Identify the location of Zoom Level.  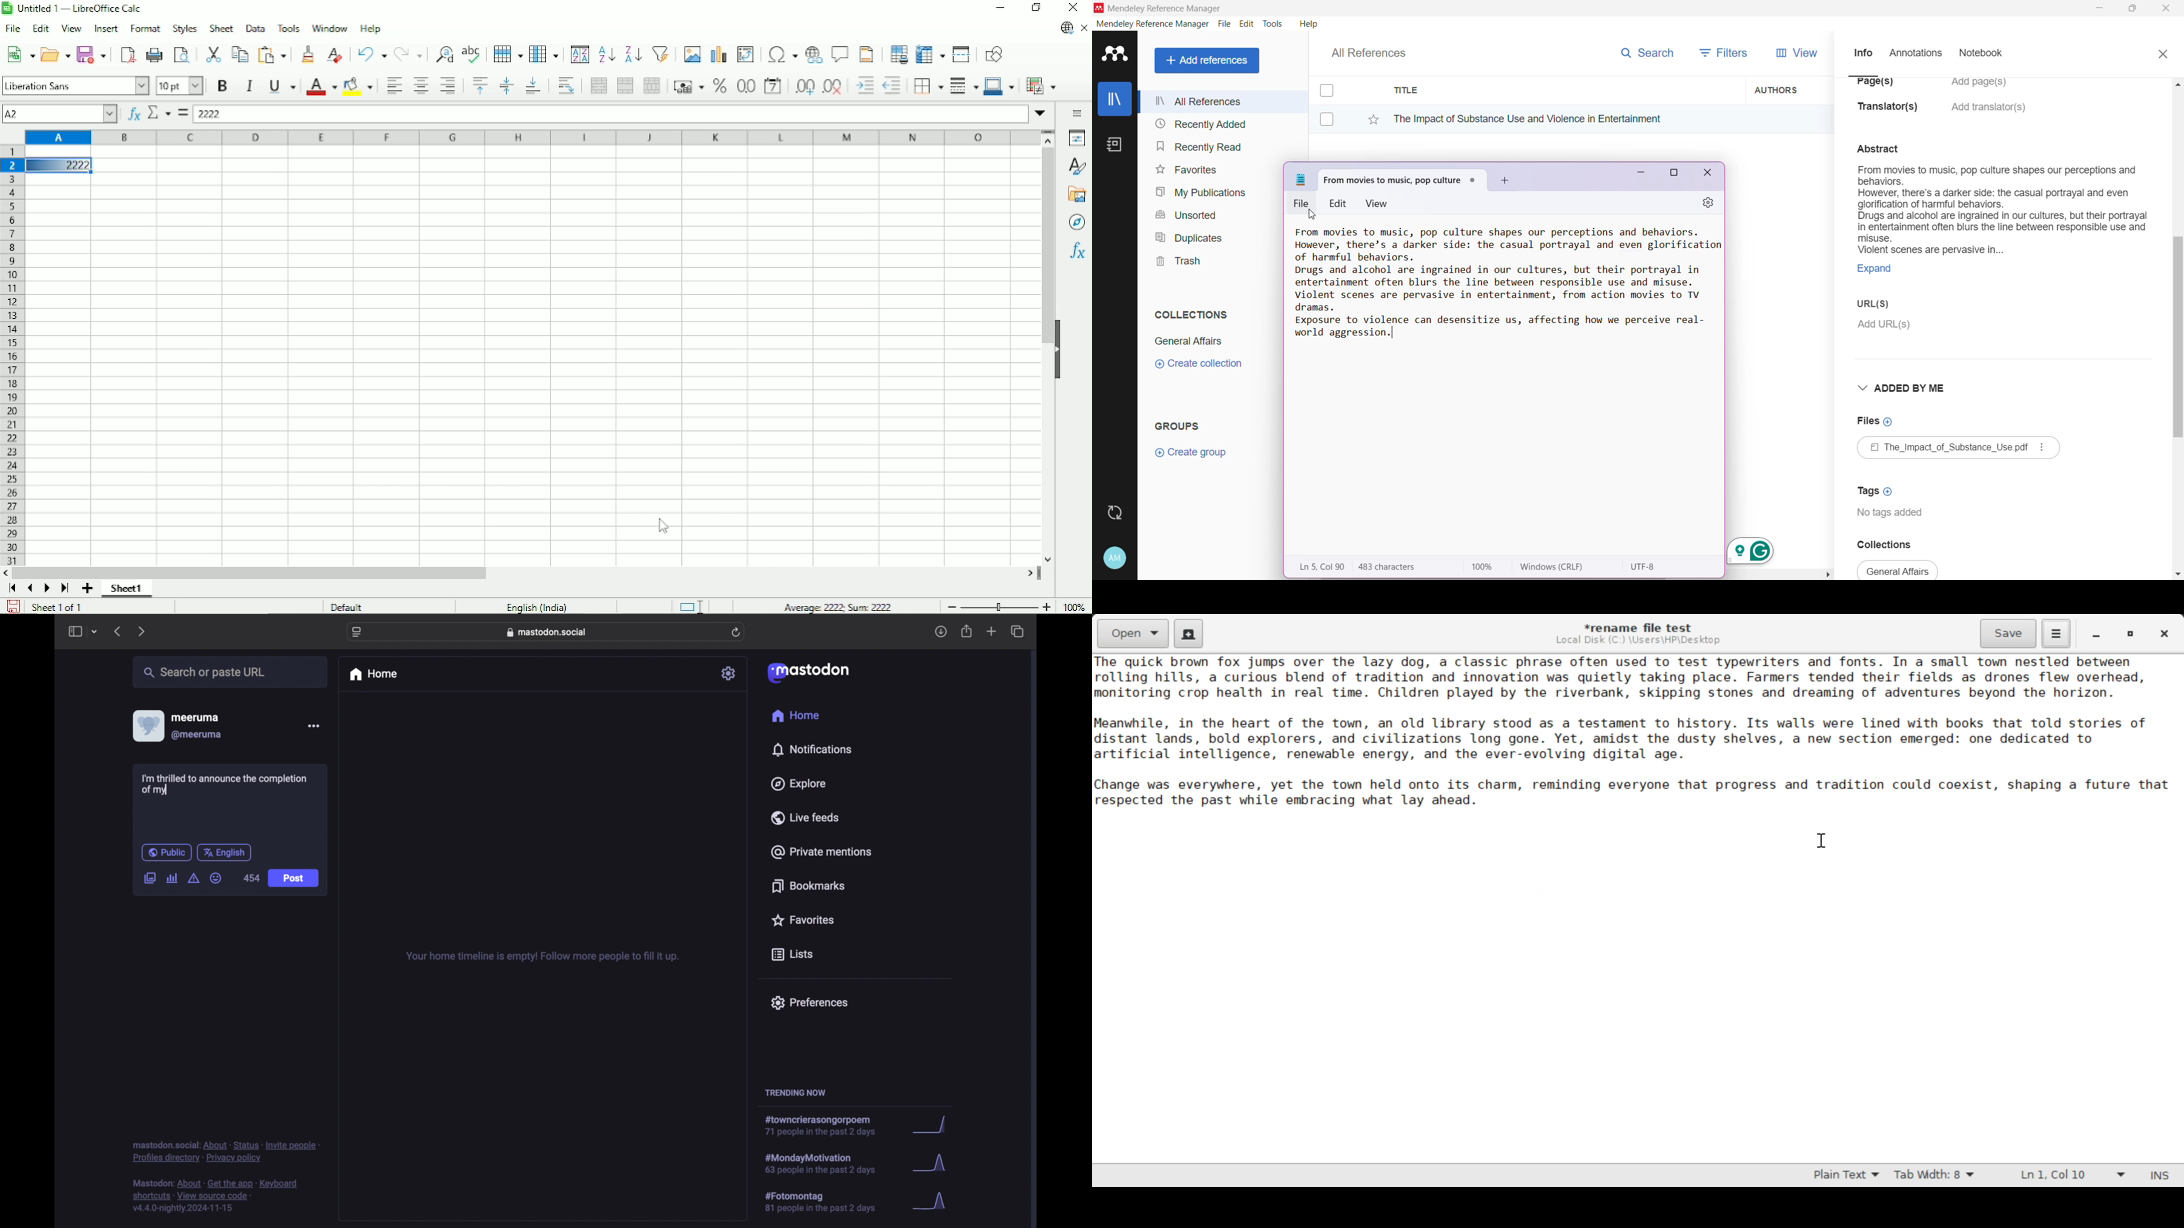
(1488, 567).